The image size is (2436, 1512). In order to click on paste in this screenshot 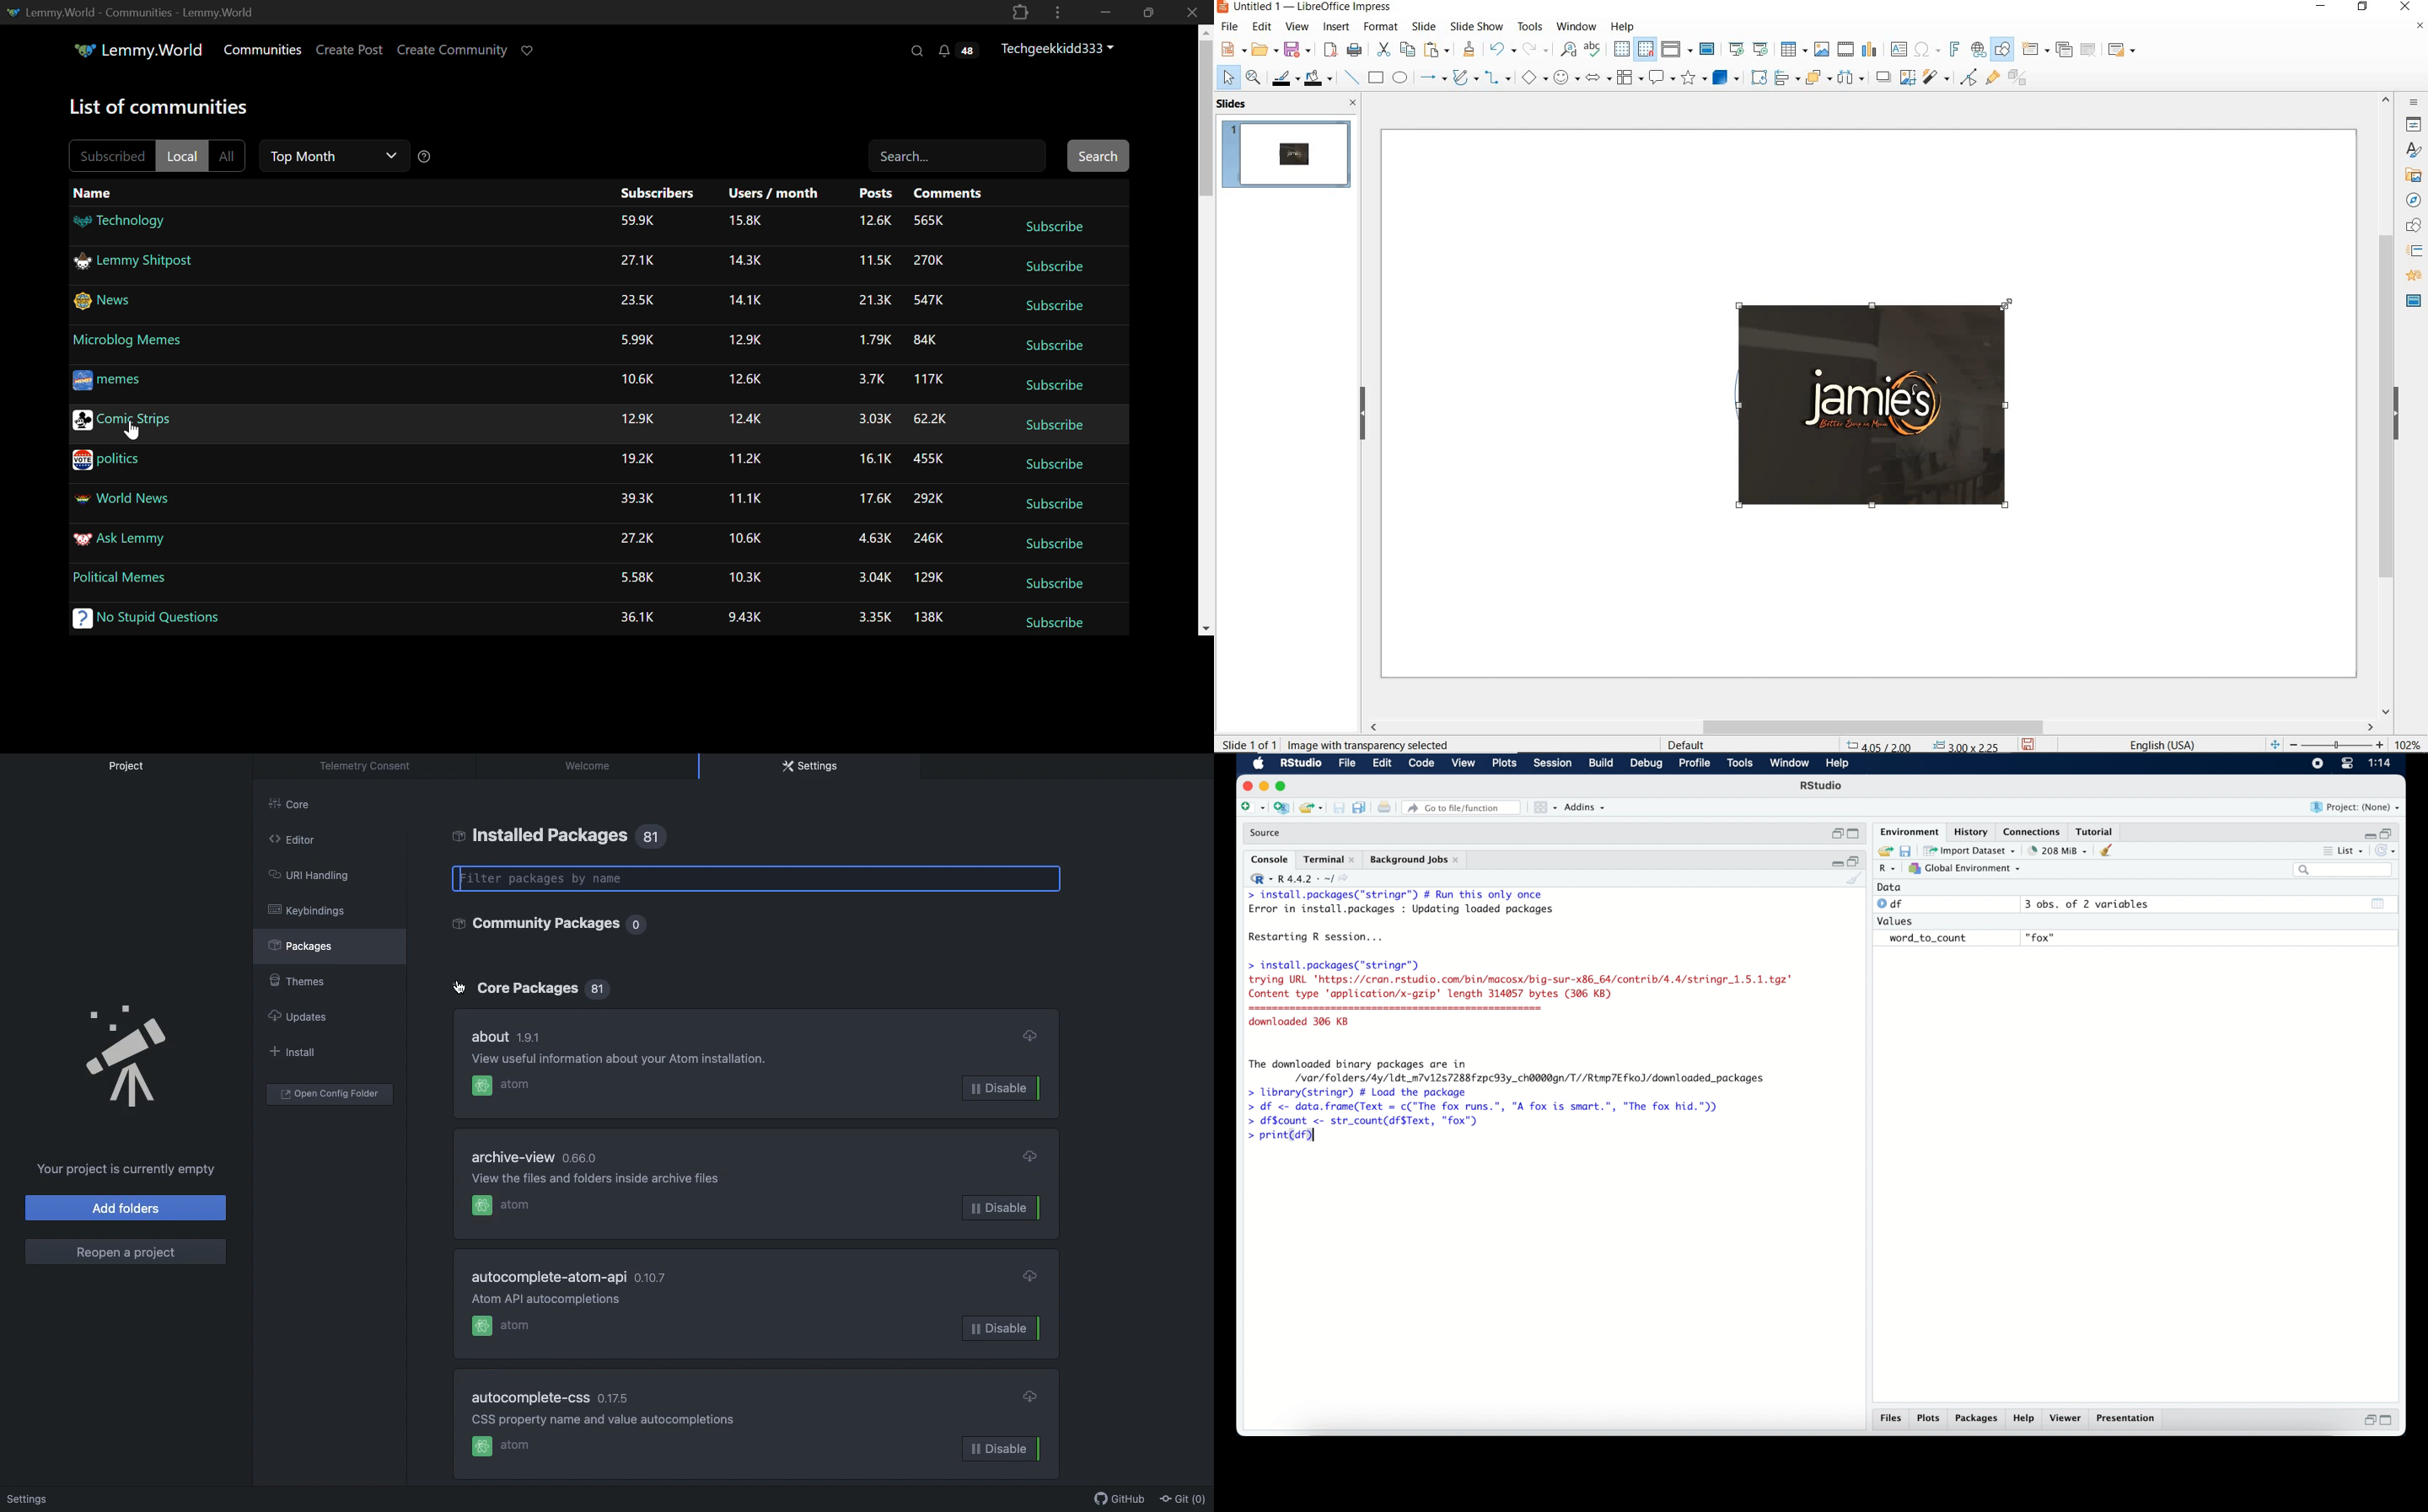, I will do `click(1437, 50)`.